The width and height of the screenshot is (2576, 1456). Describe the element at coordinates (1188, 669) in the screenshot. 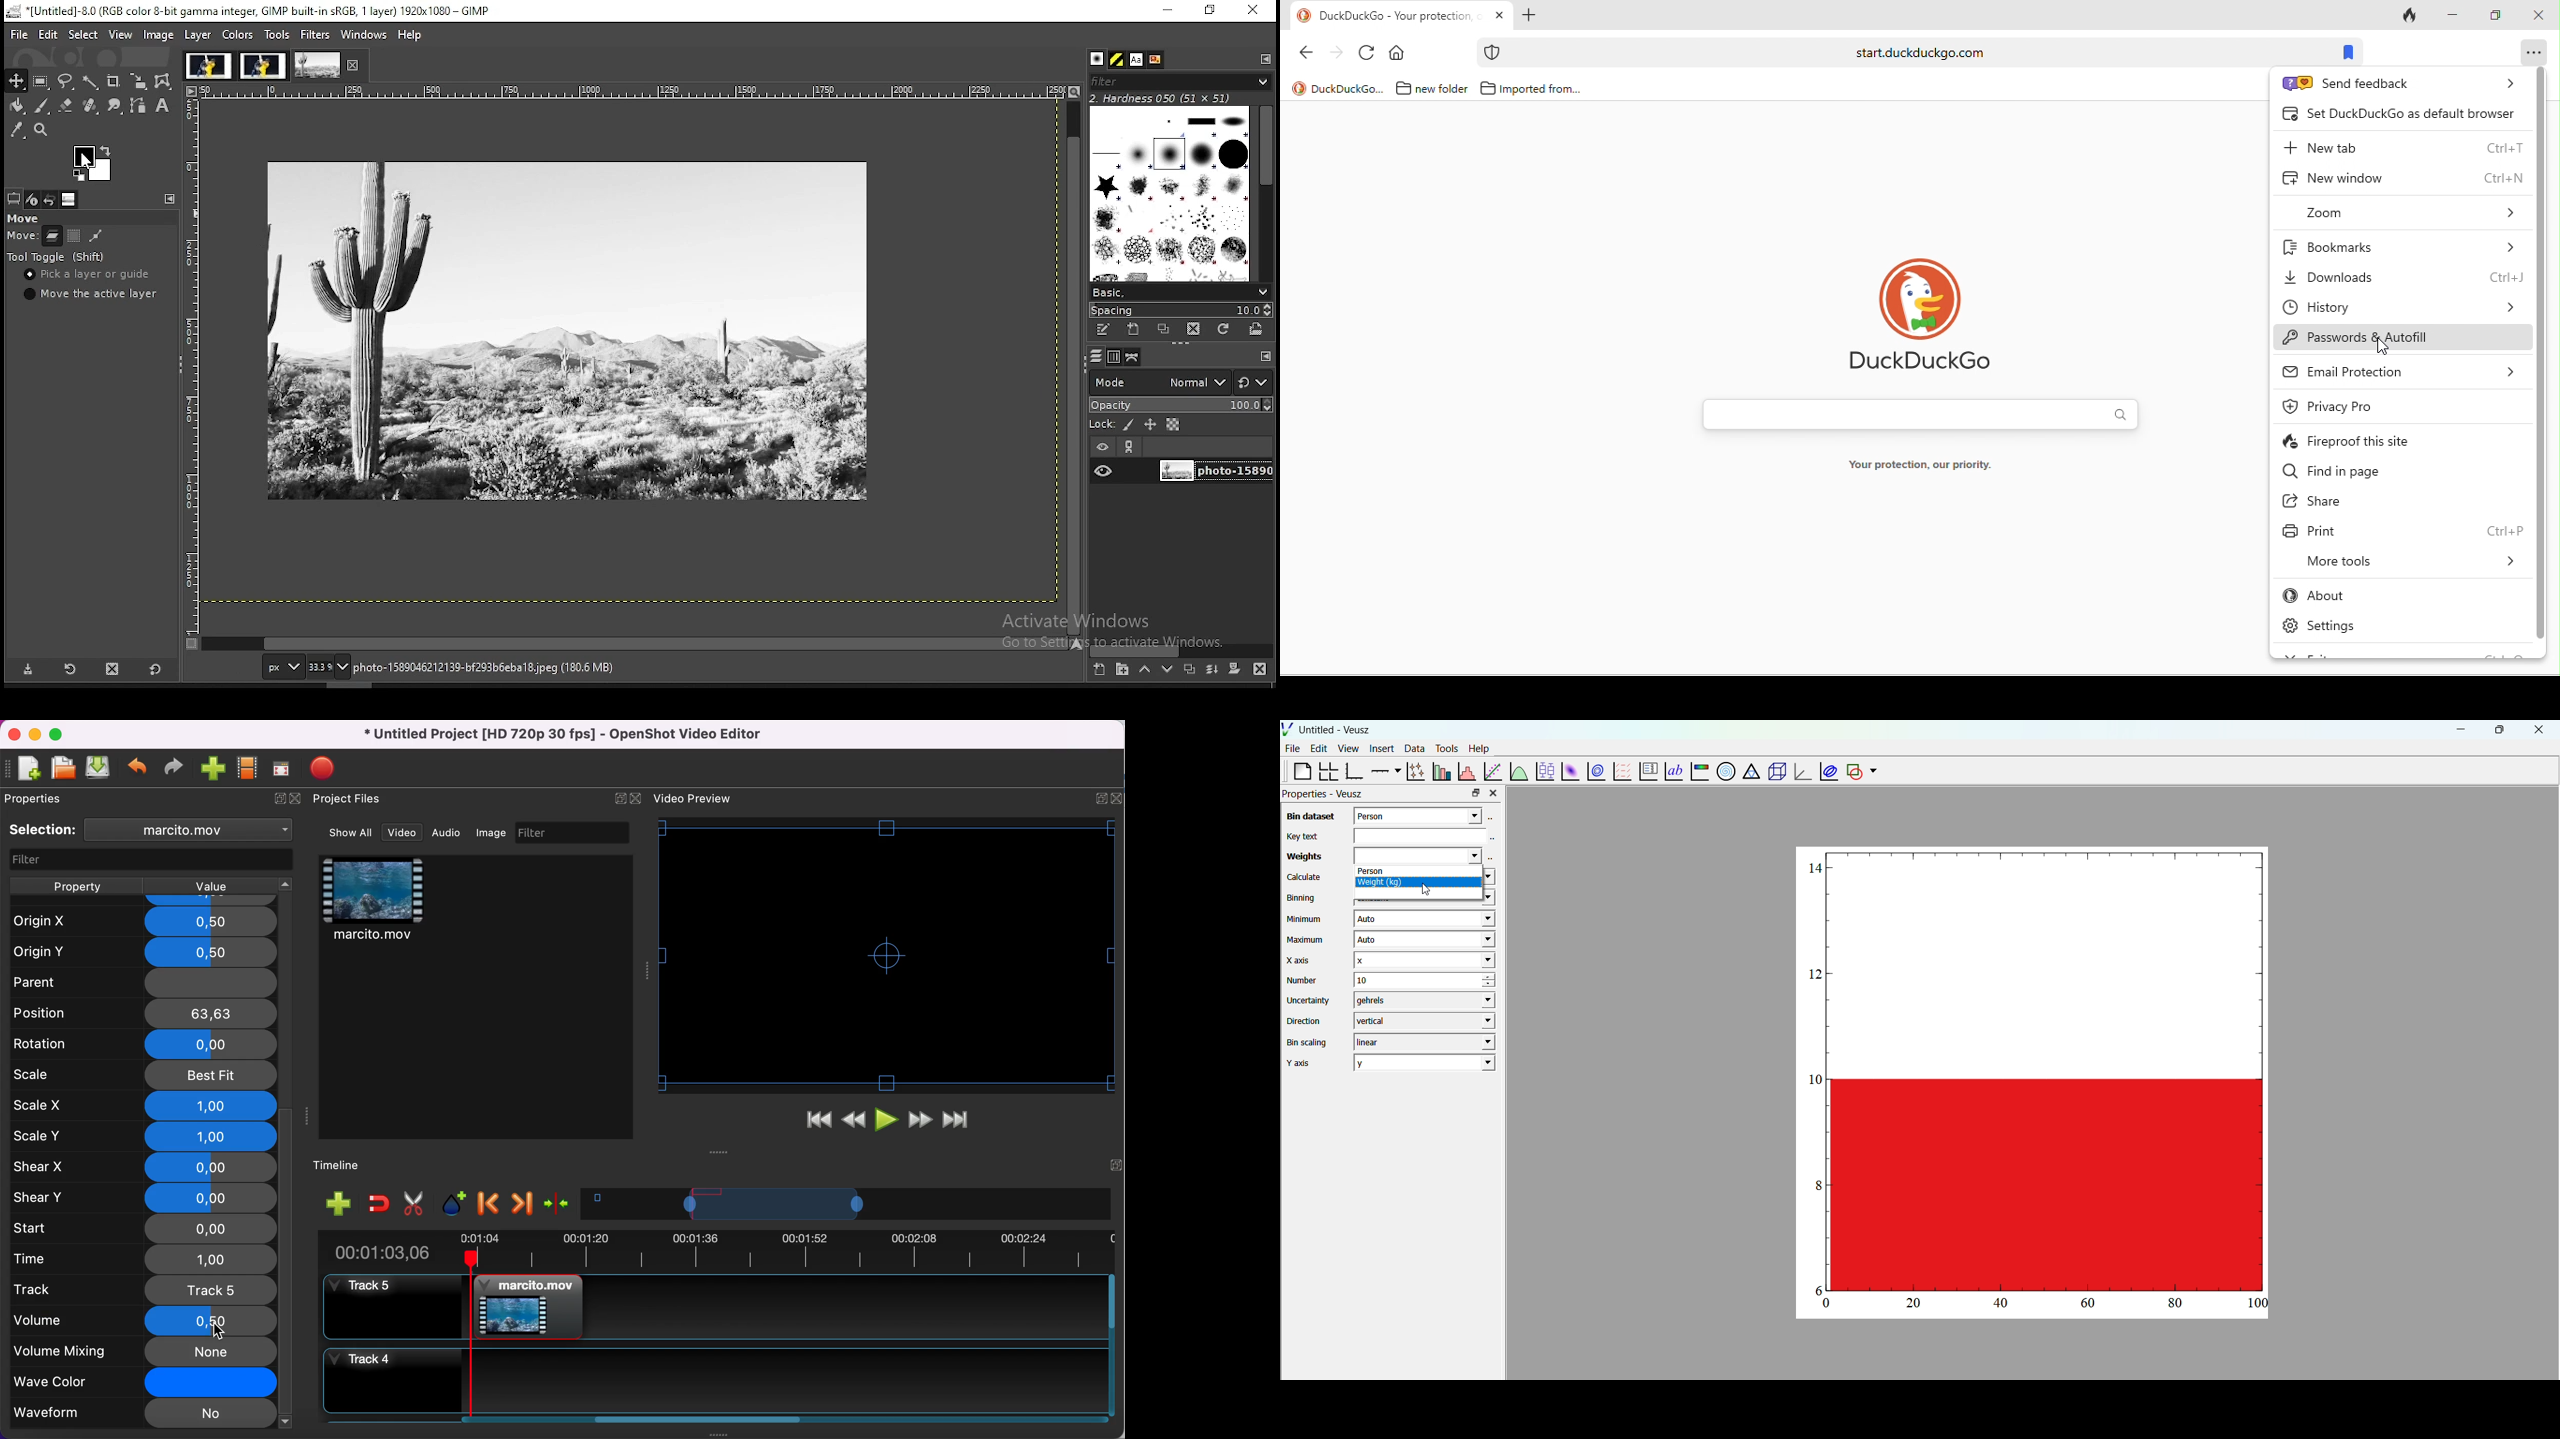

I see `duplicate this layer` at that location.